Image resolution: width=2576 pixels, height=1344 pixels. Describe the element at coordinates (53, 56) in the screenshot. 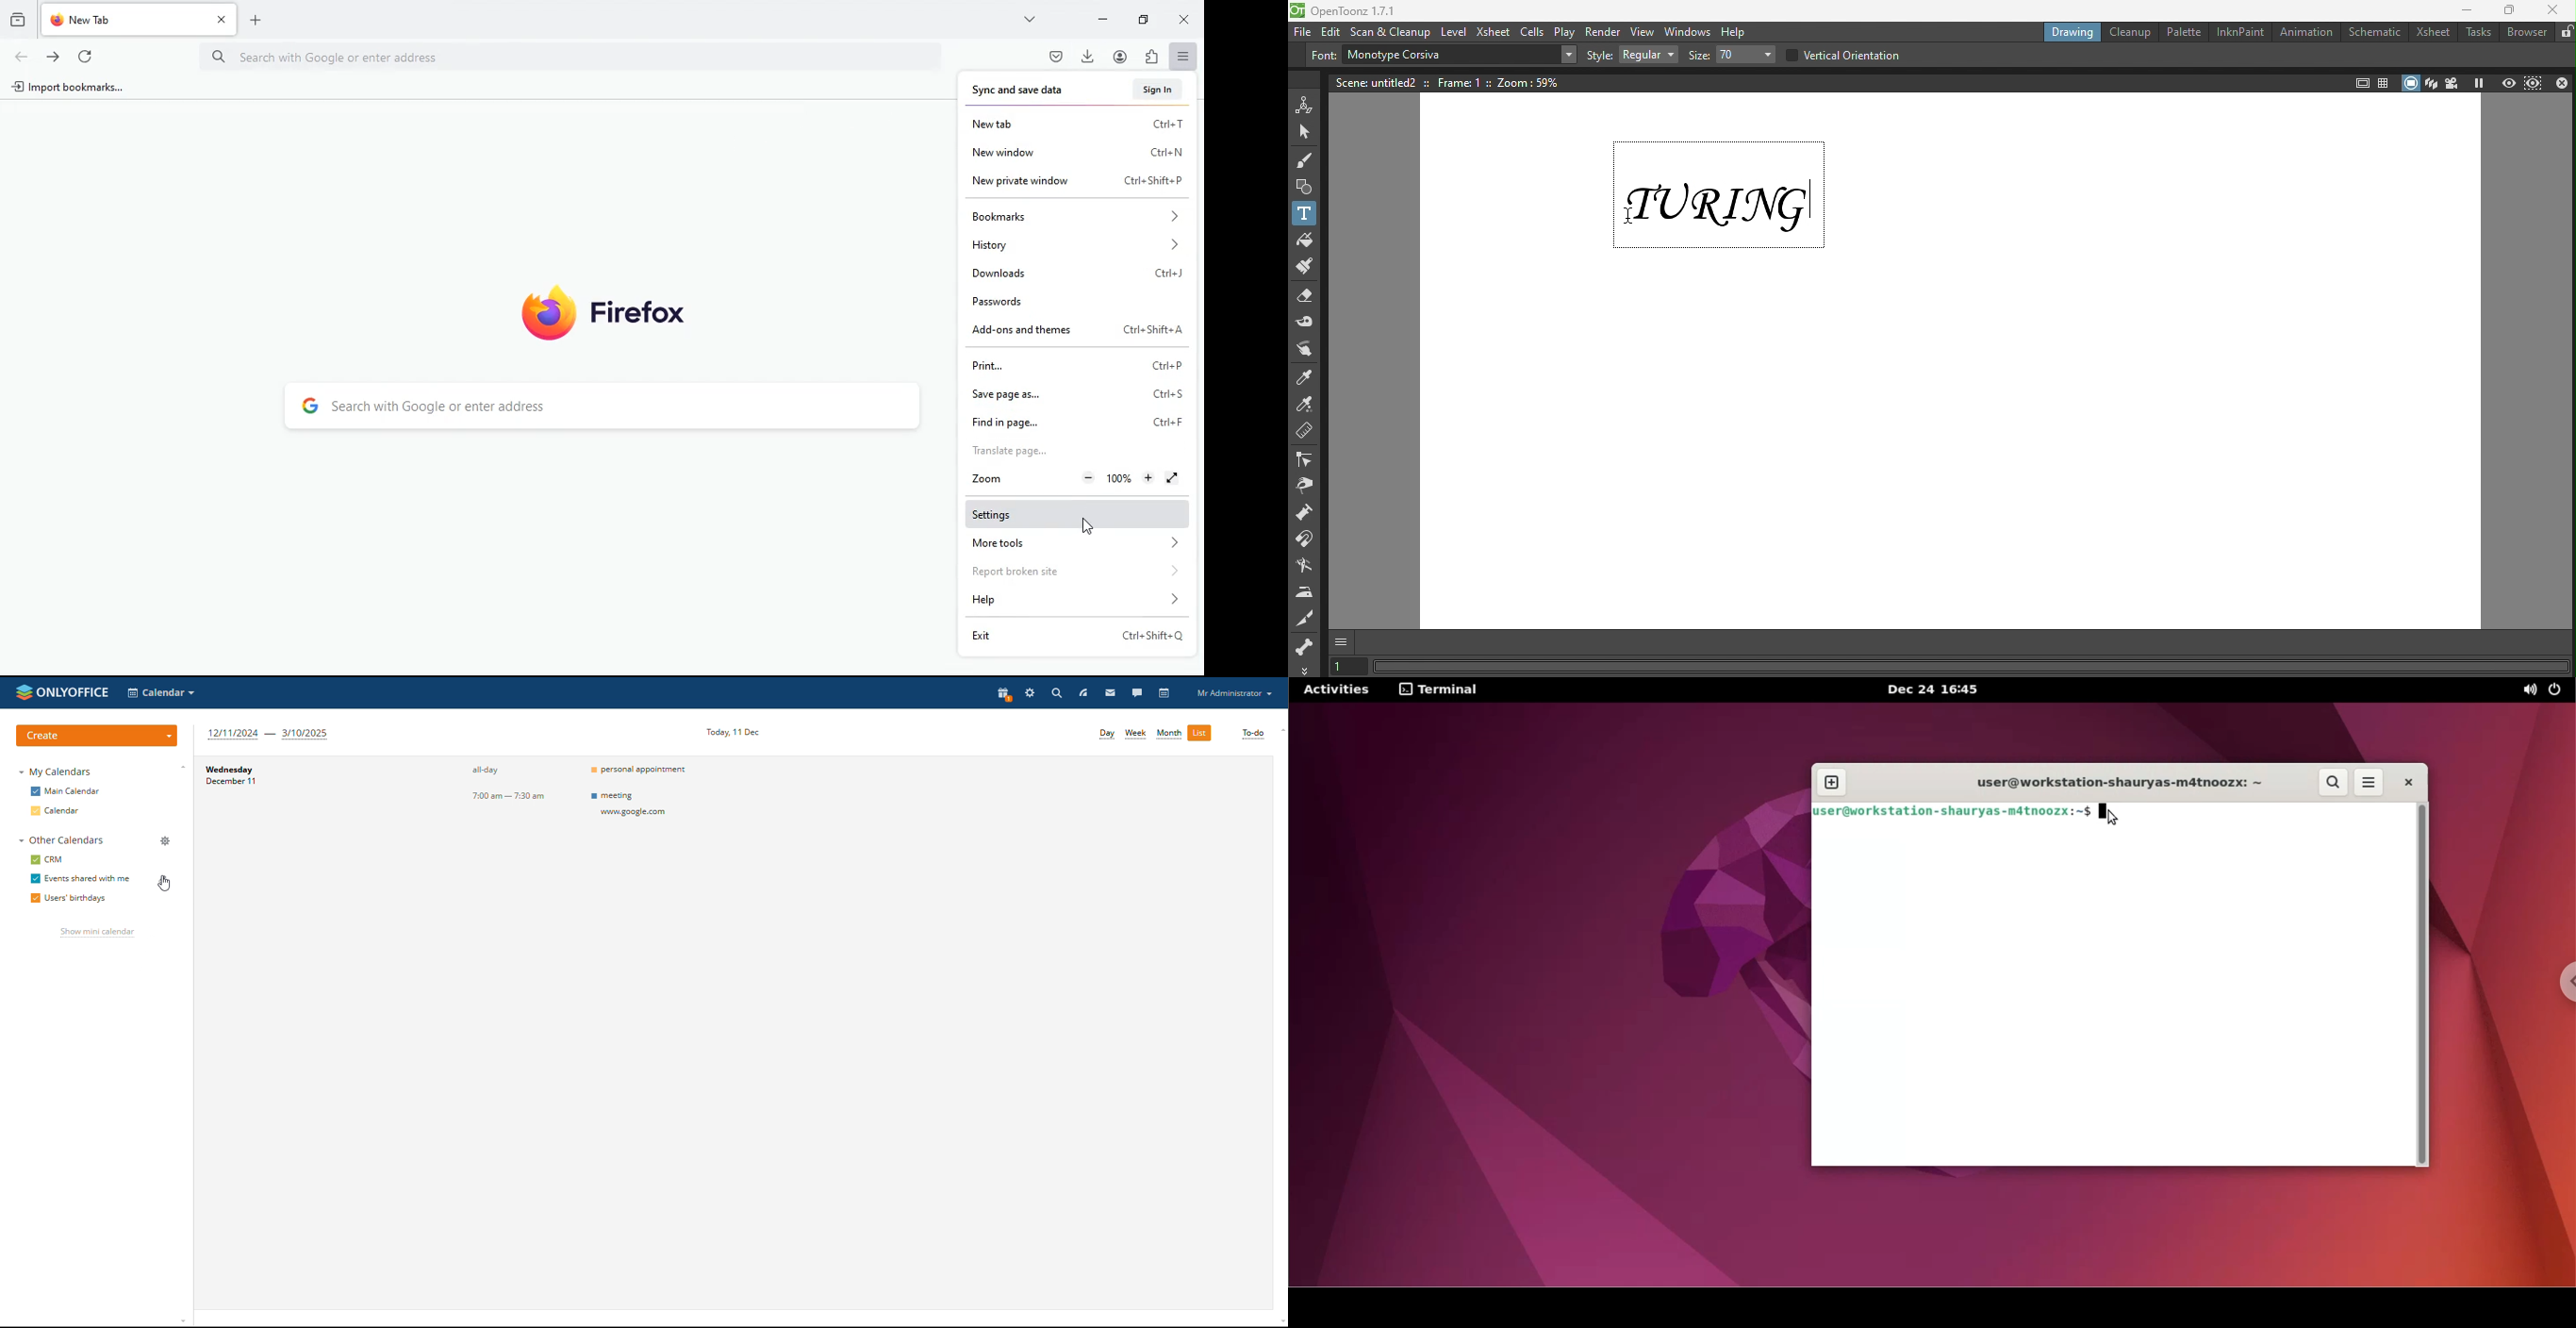

I see `forward` at that location.